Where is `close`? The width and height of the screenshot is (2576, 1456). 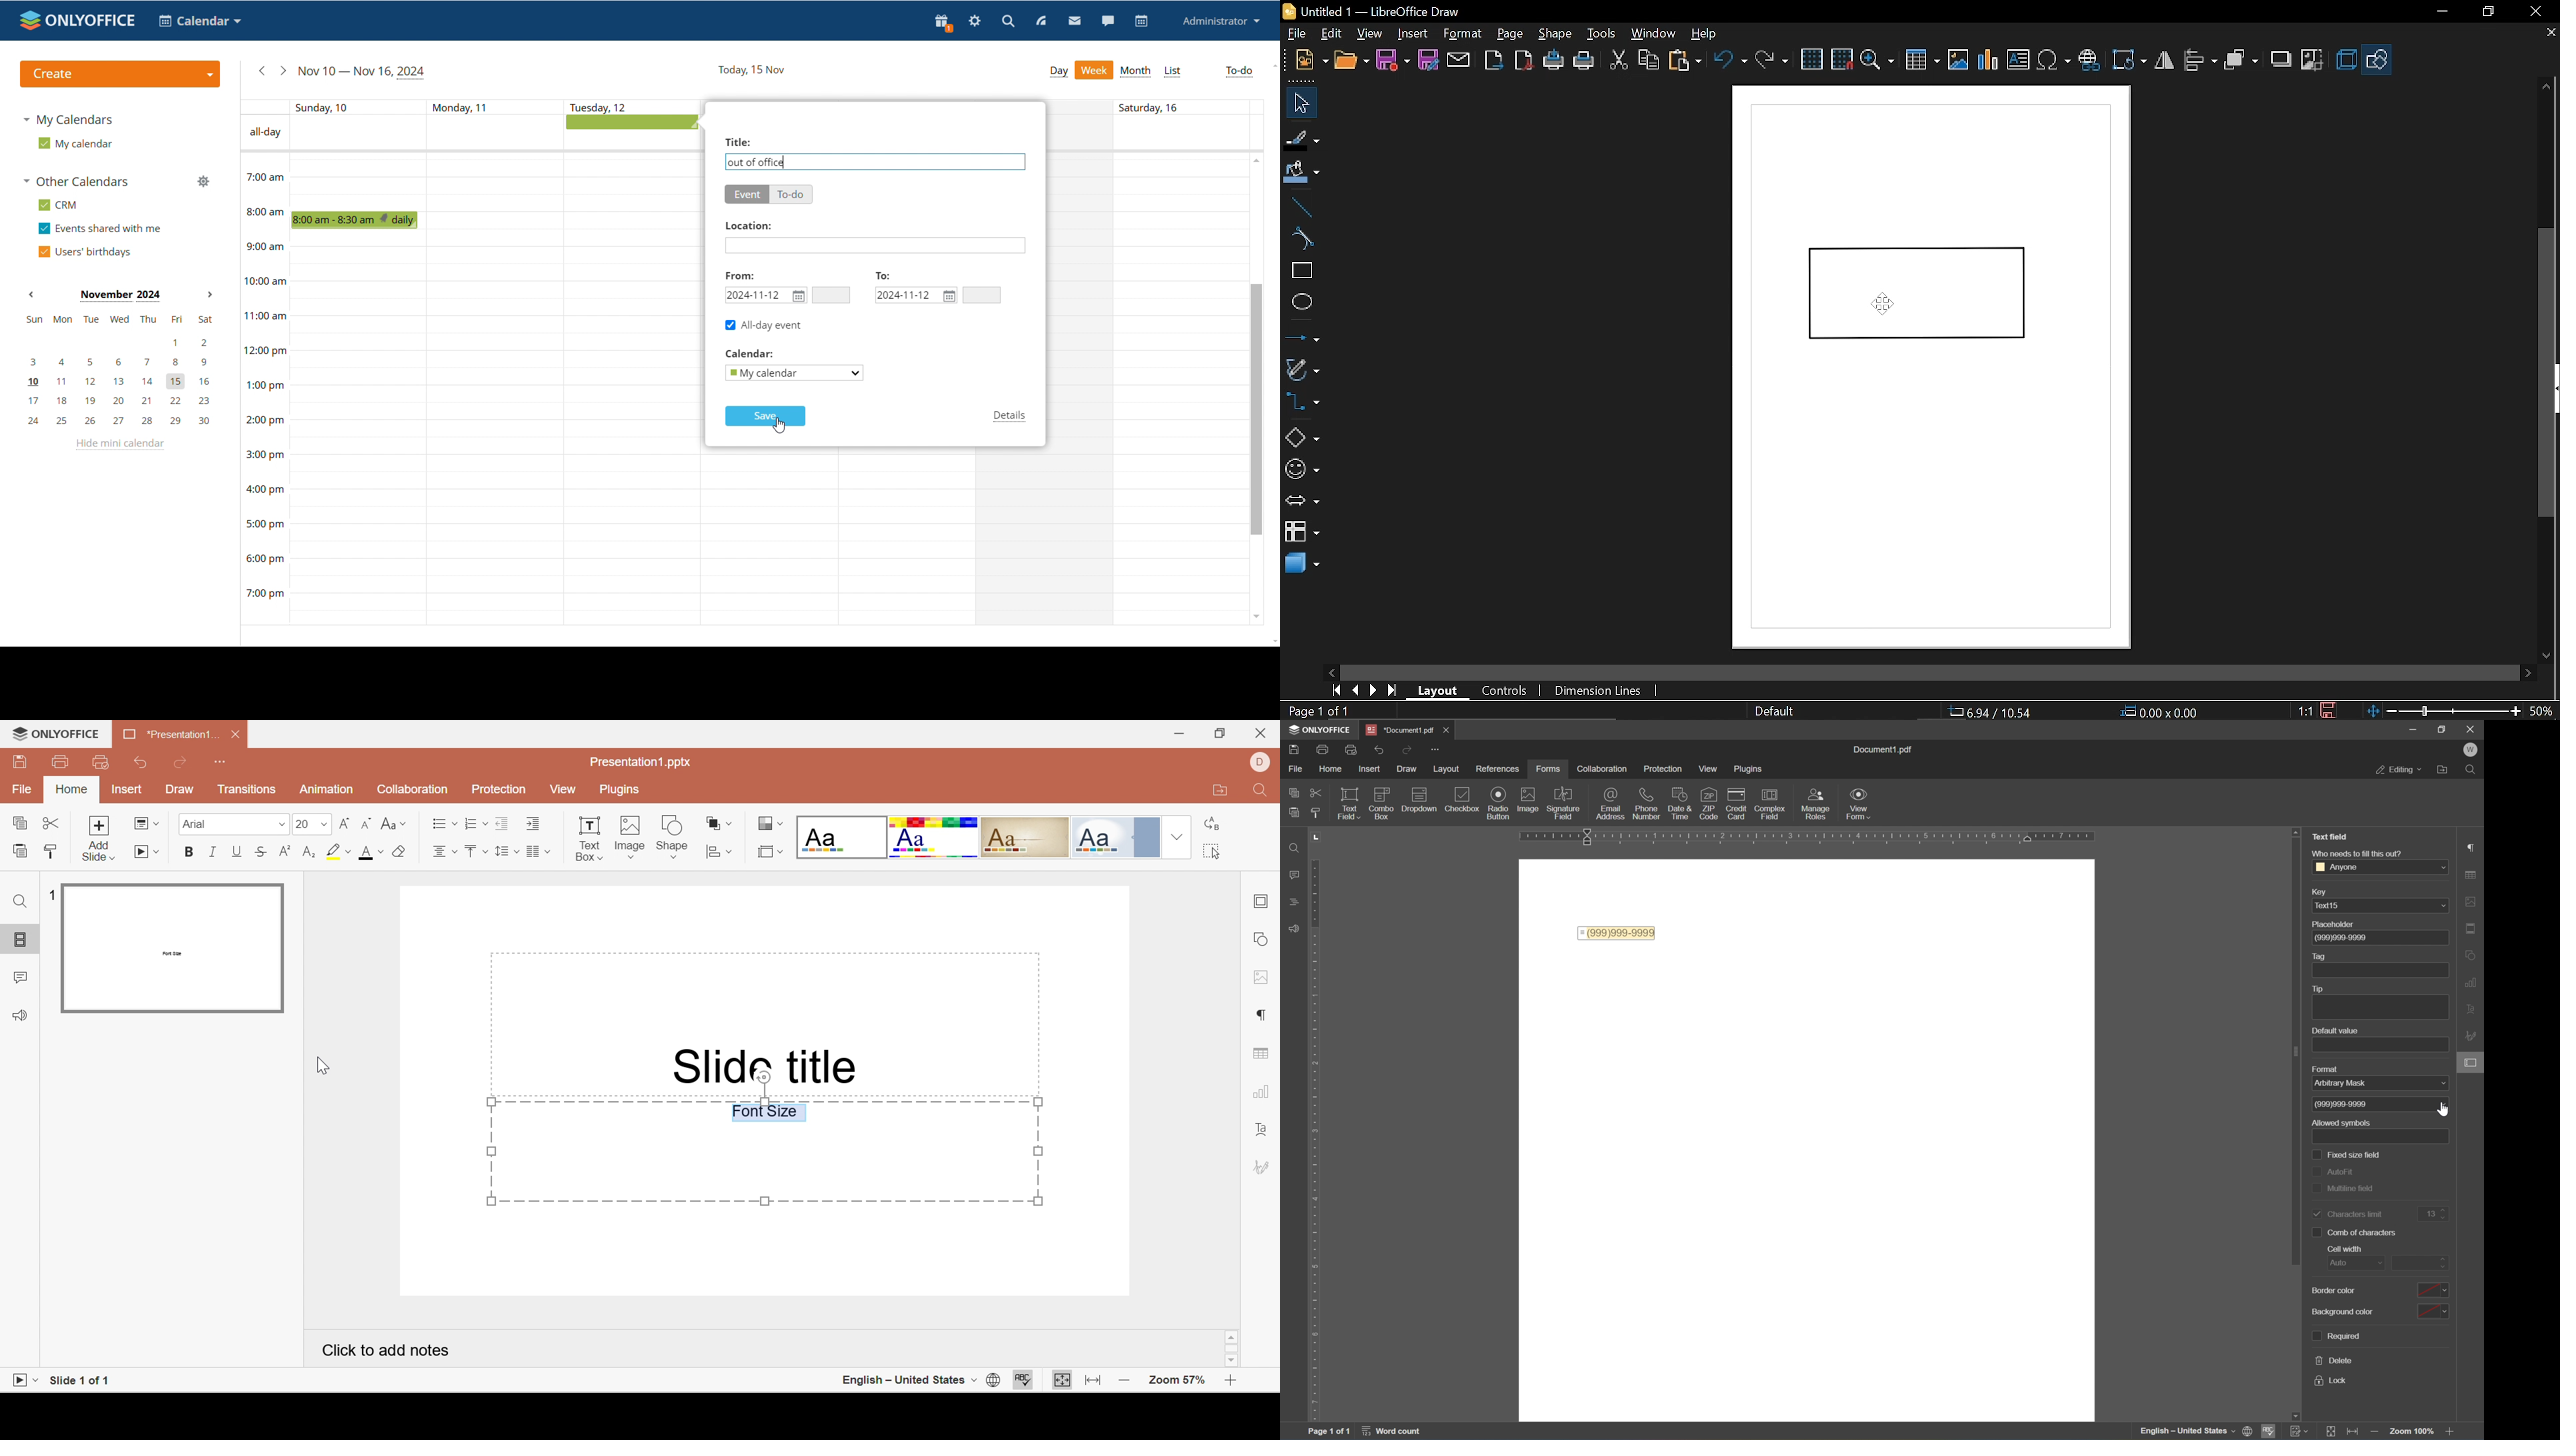
close is located at coordinates (2532, 12).